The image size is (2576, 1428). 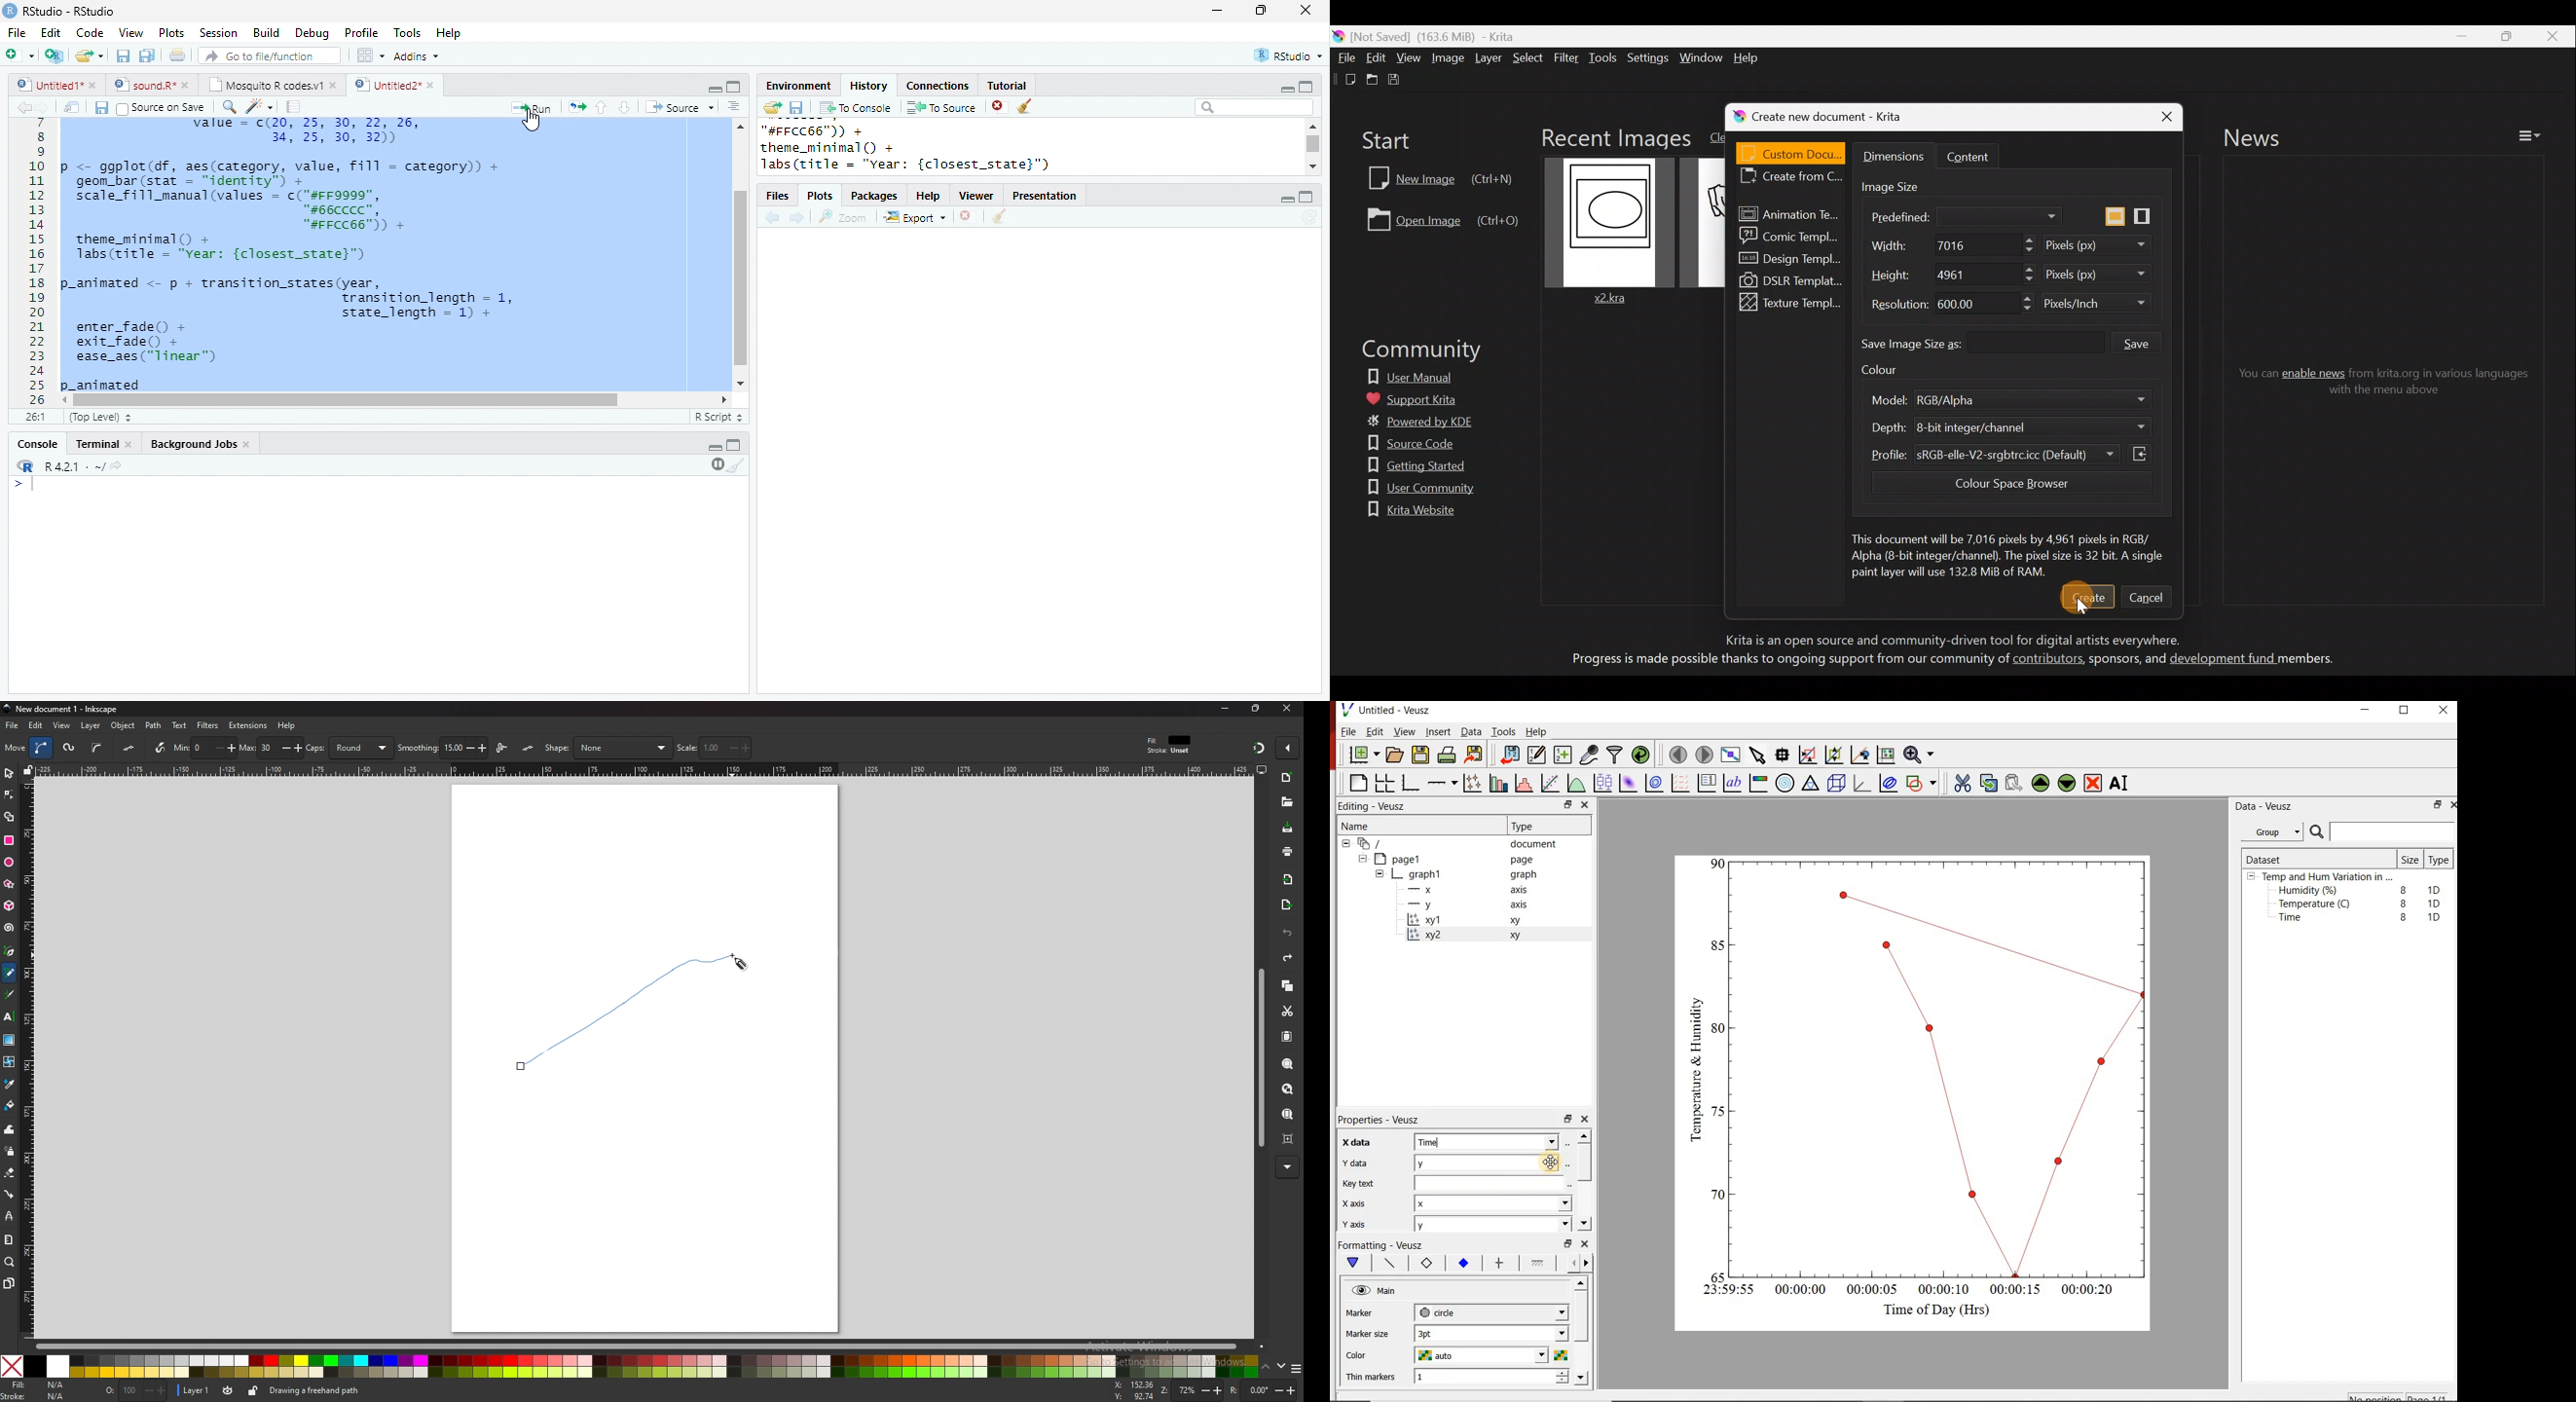 What do you see at coordinates (1365, 860) in the screenshot?
I see `hide sub menu` at bounding box center [1365, 860].